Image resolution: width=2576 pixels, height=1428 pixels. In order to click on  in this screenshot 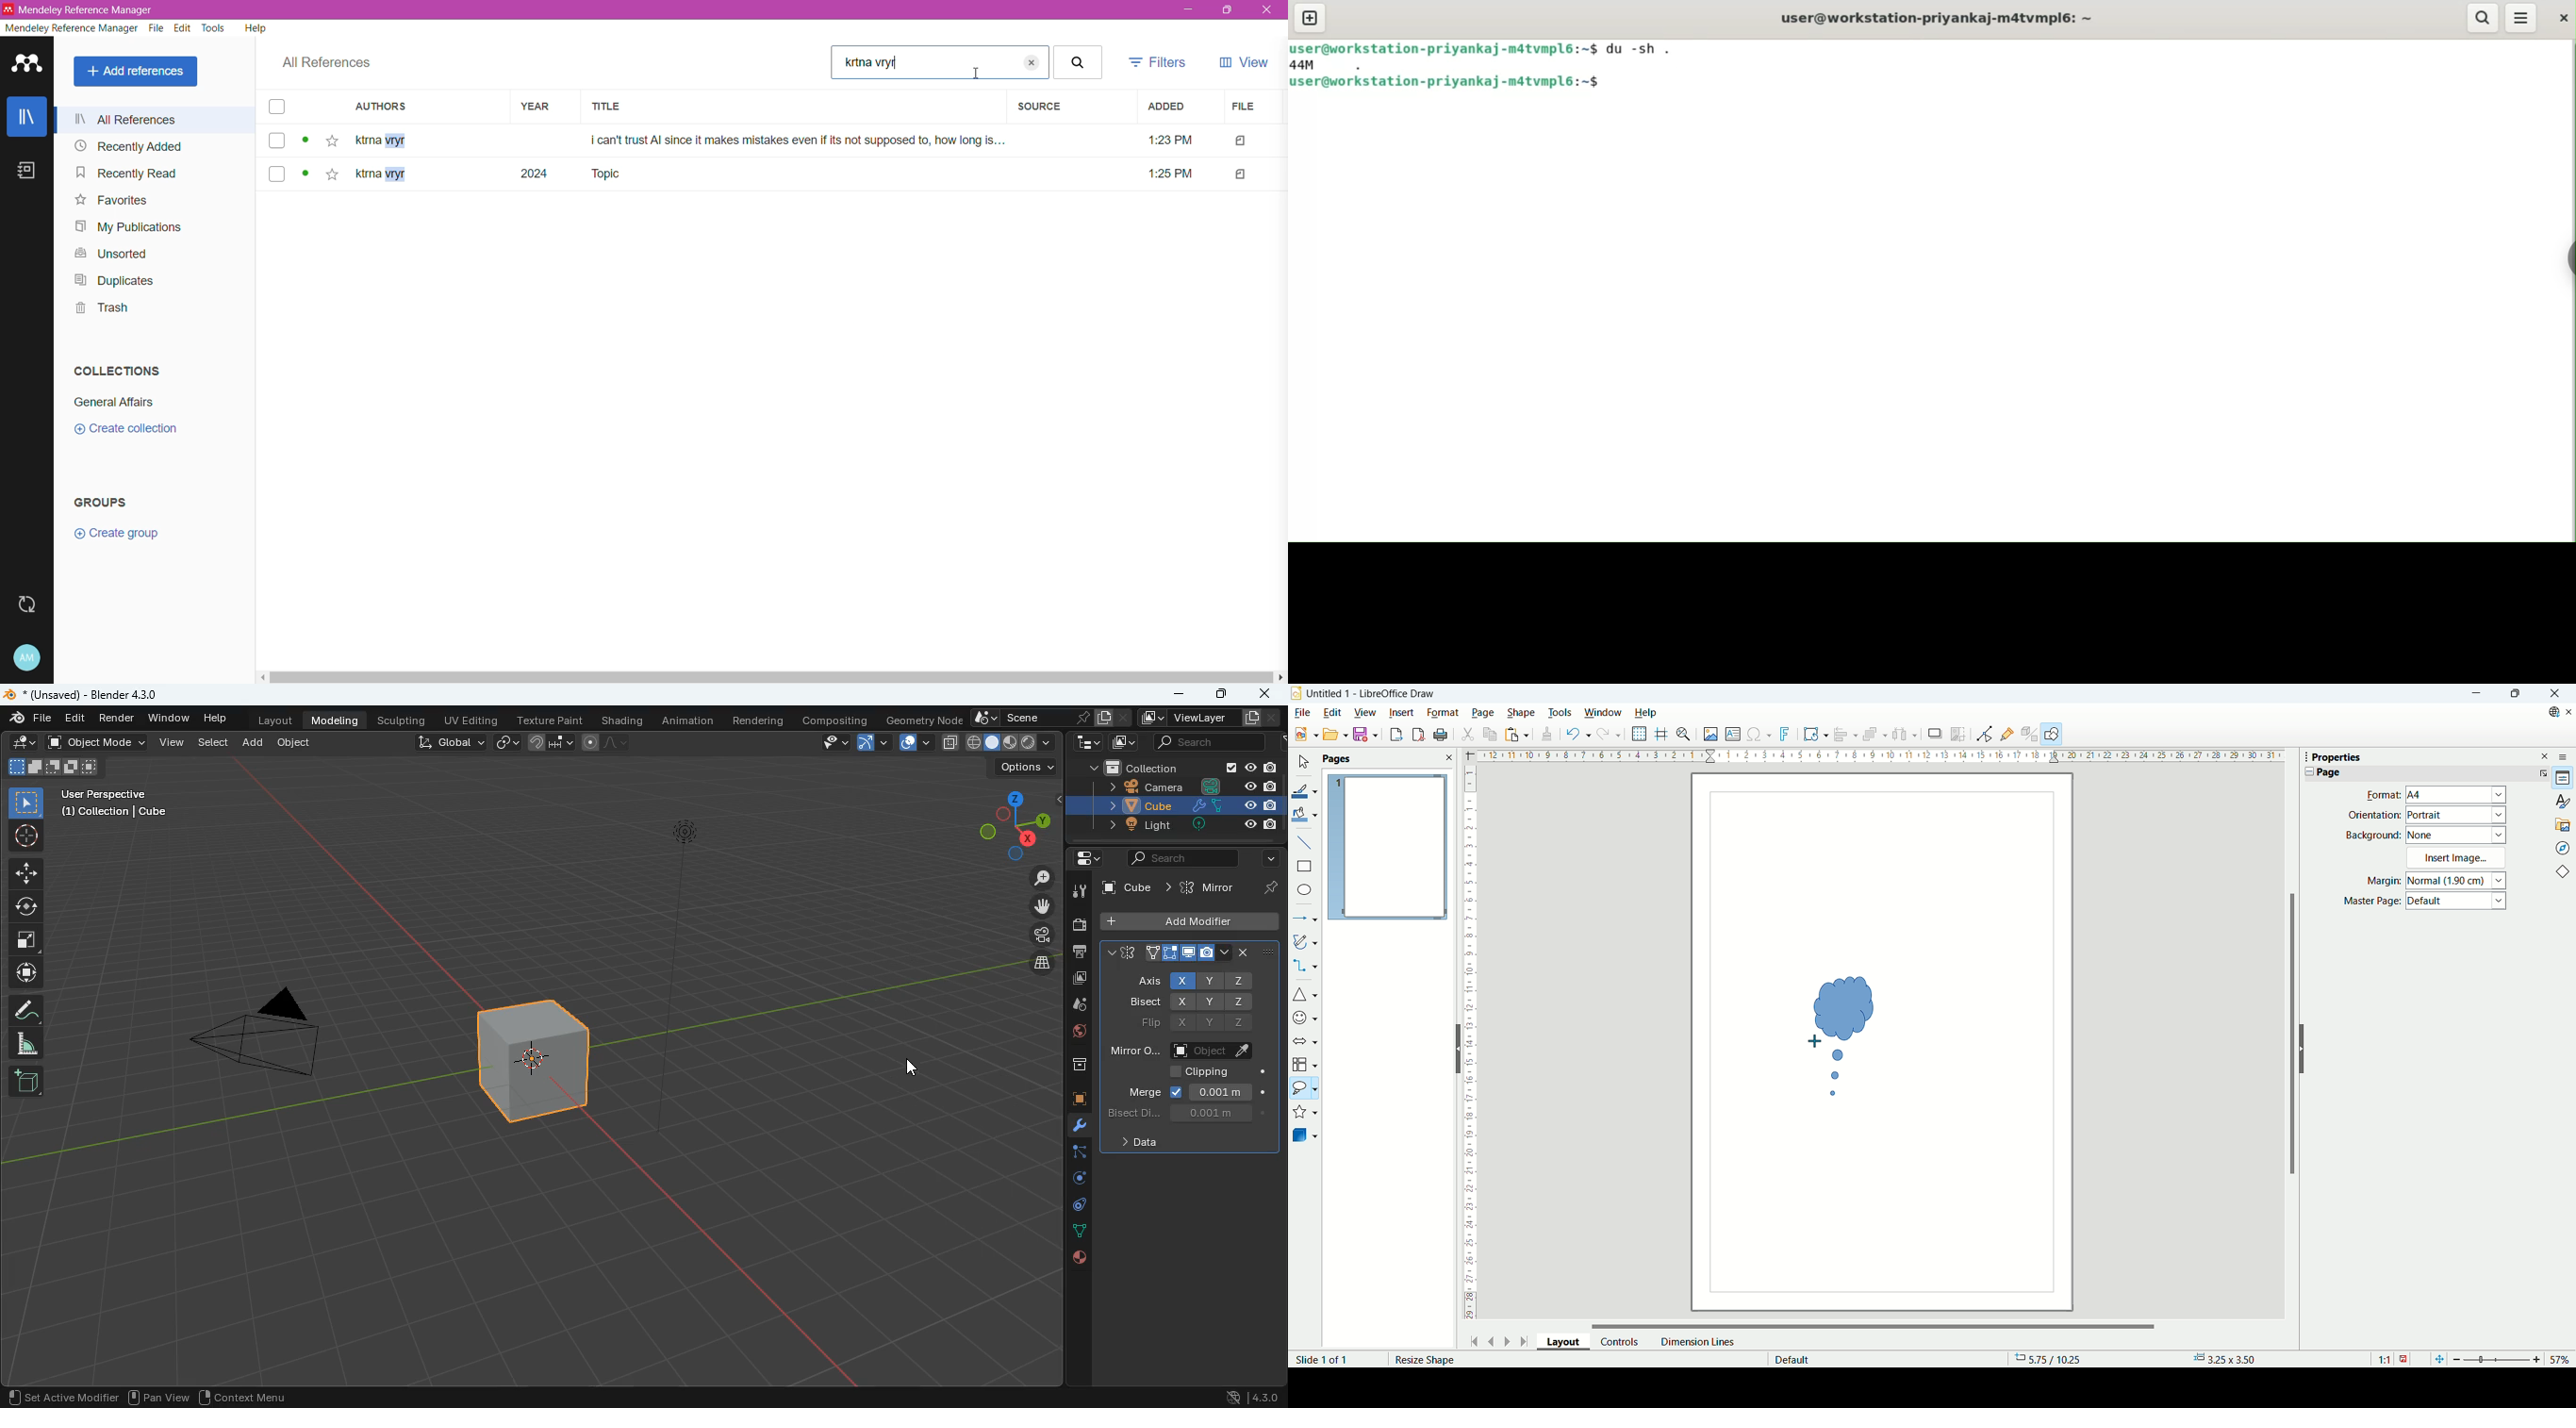, I will do `click(1213, 786)`.